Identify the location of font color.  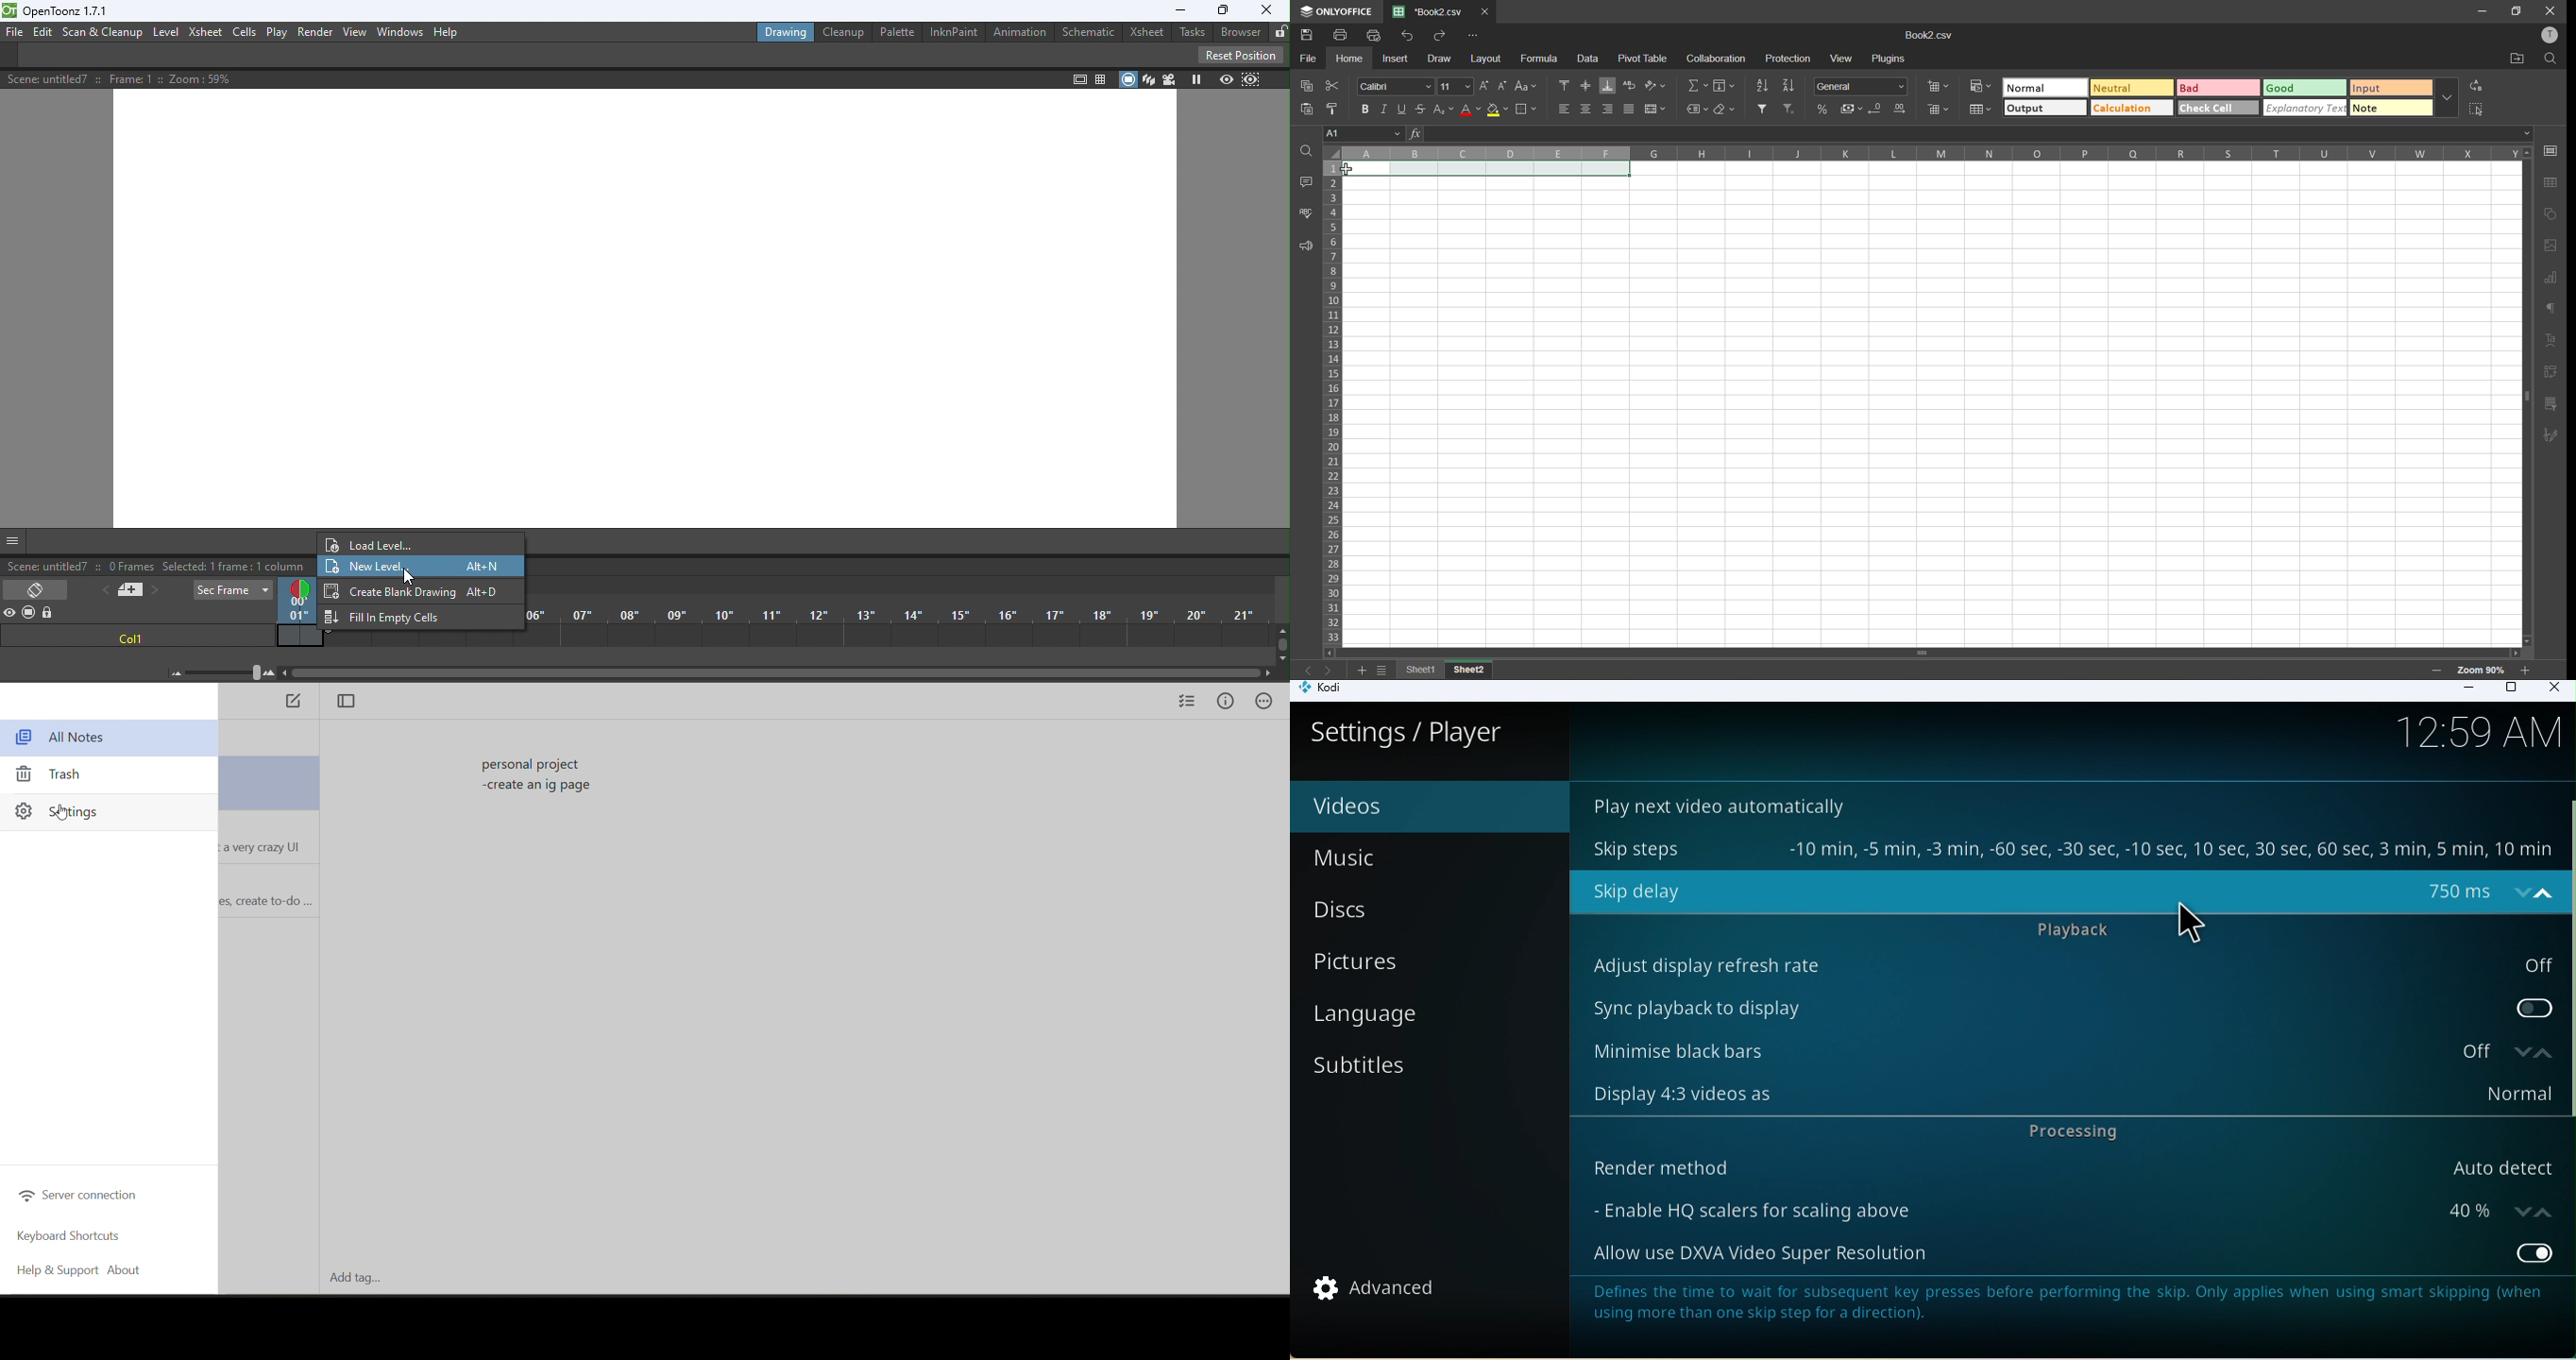
(1469, 109).